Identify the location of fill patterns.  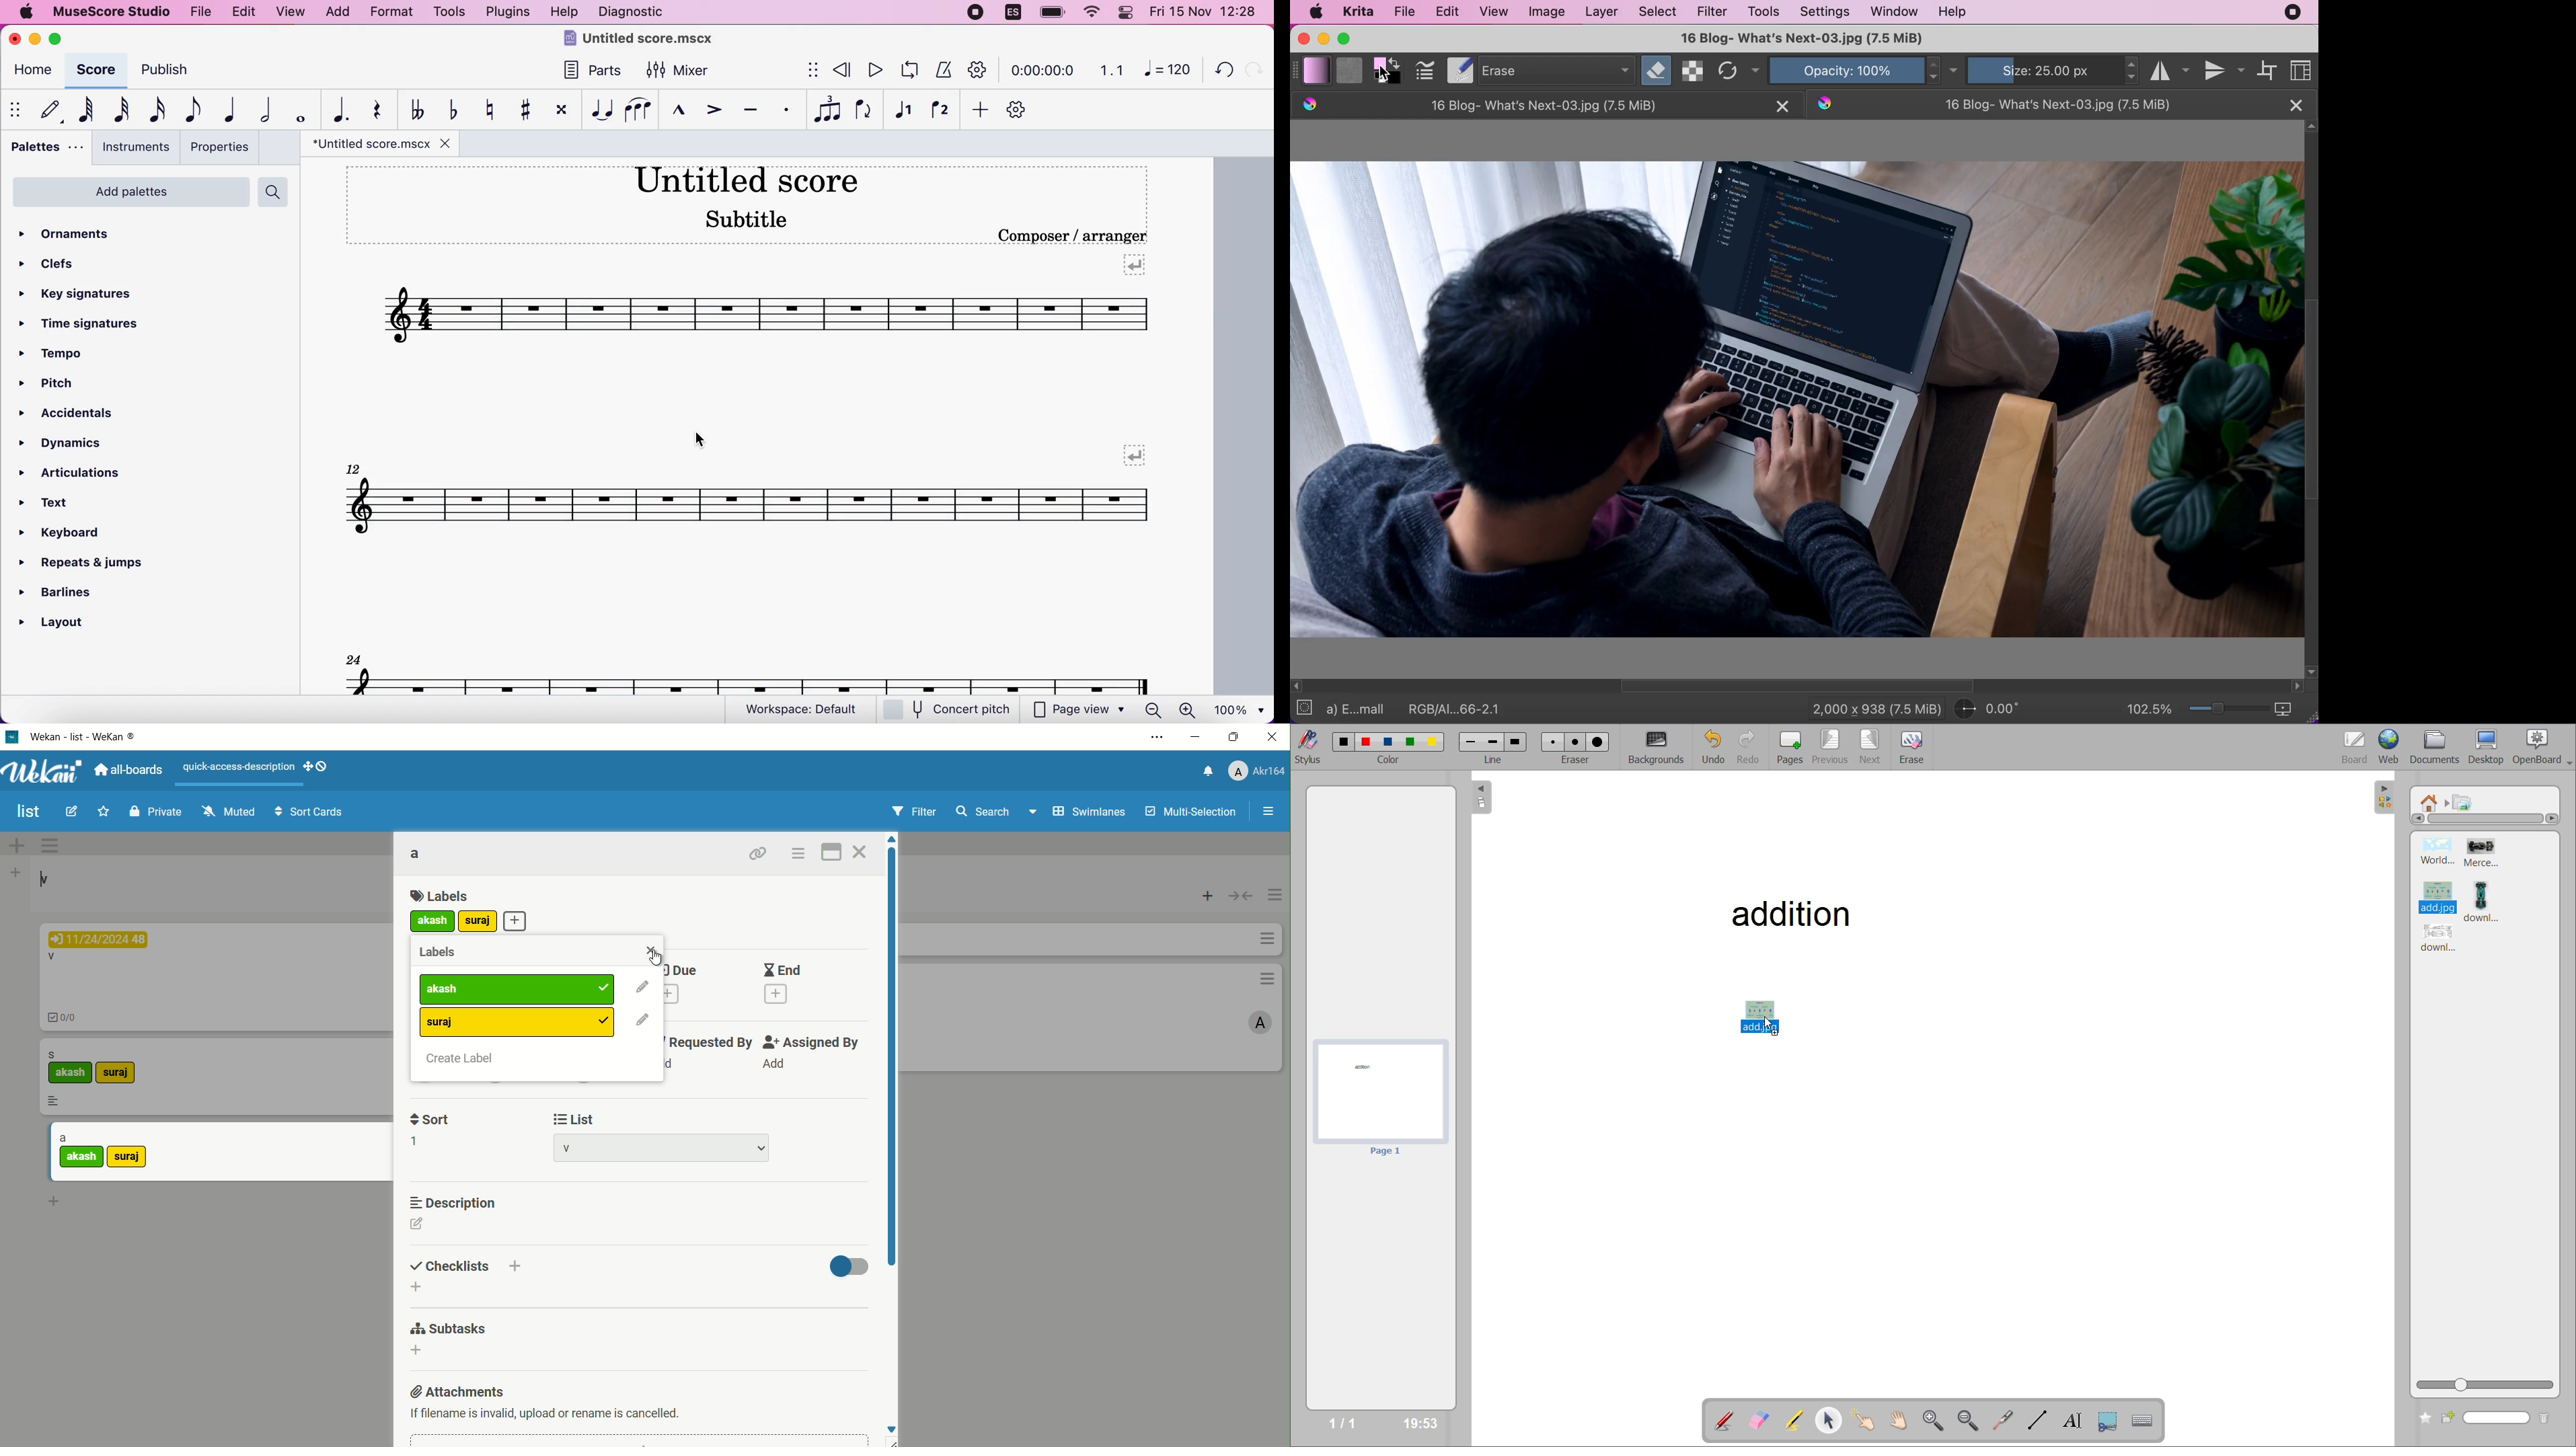
(1348, 70).